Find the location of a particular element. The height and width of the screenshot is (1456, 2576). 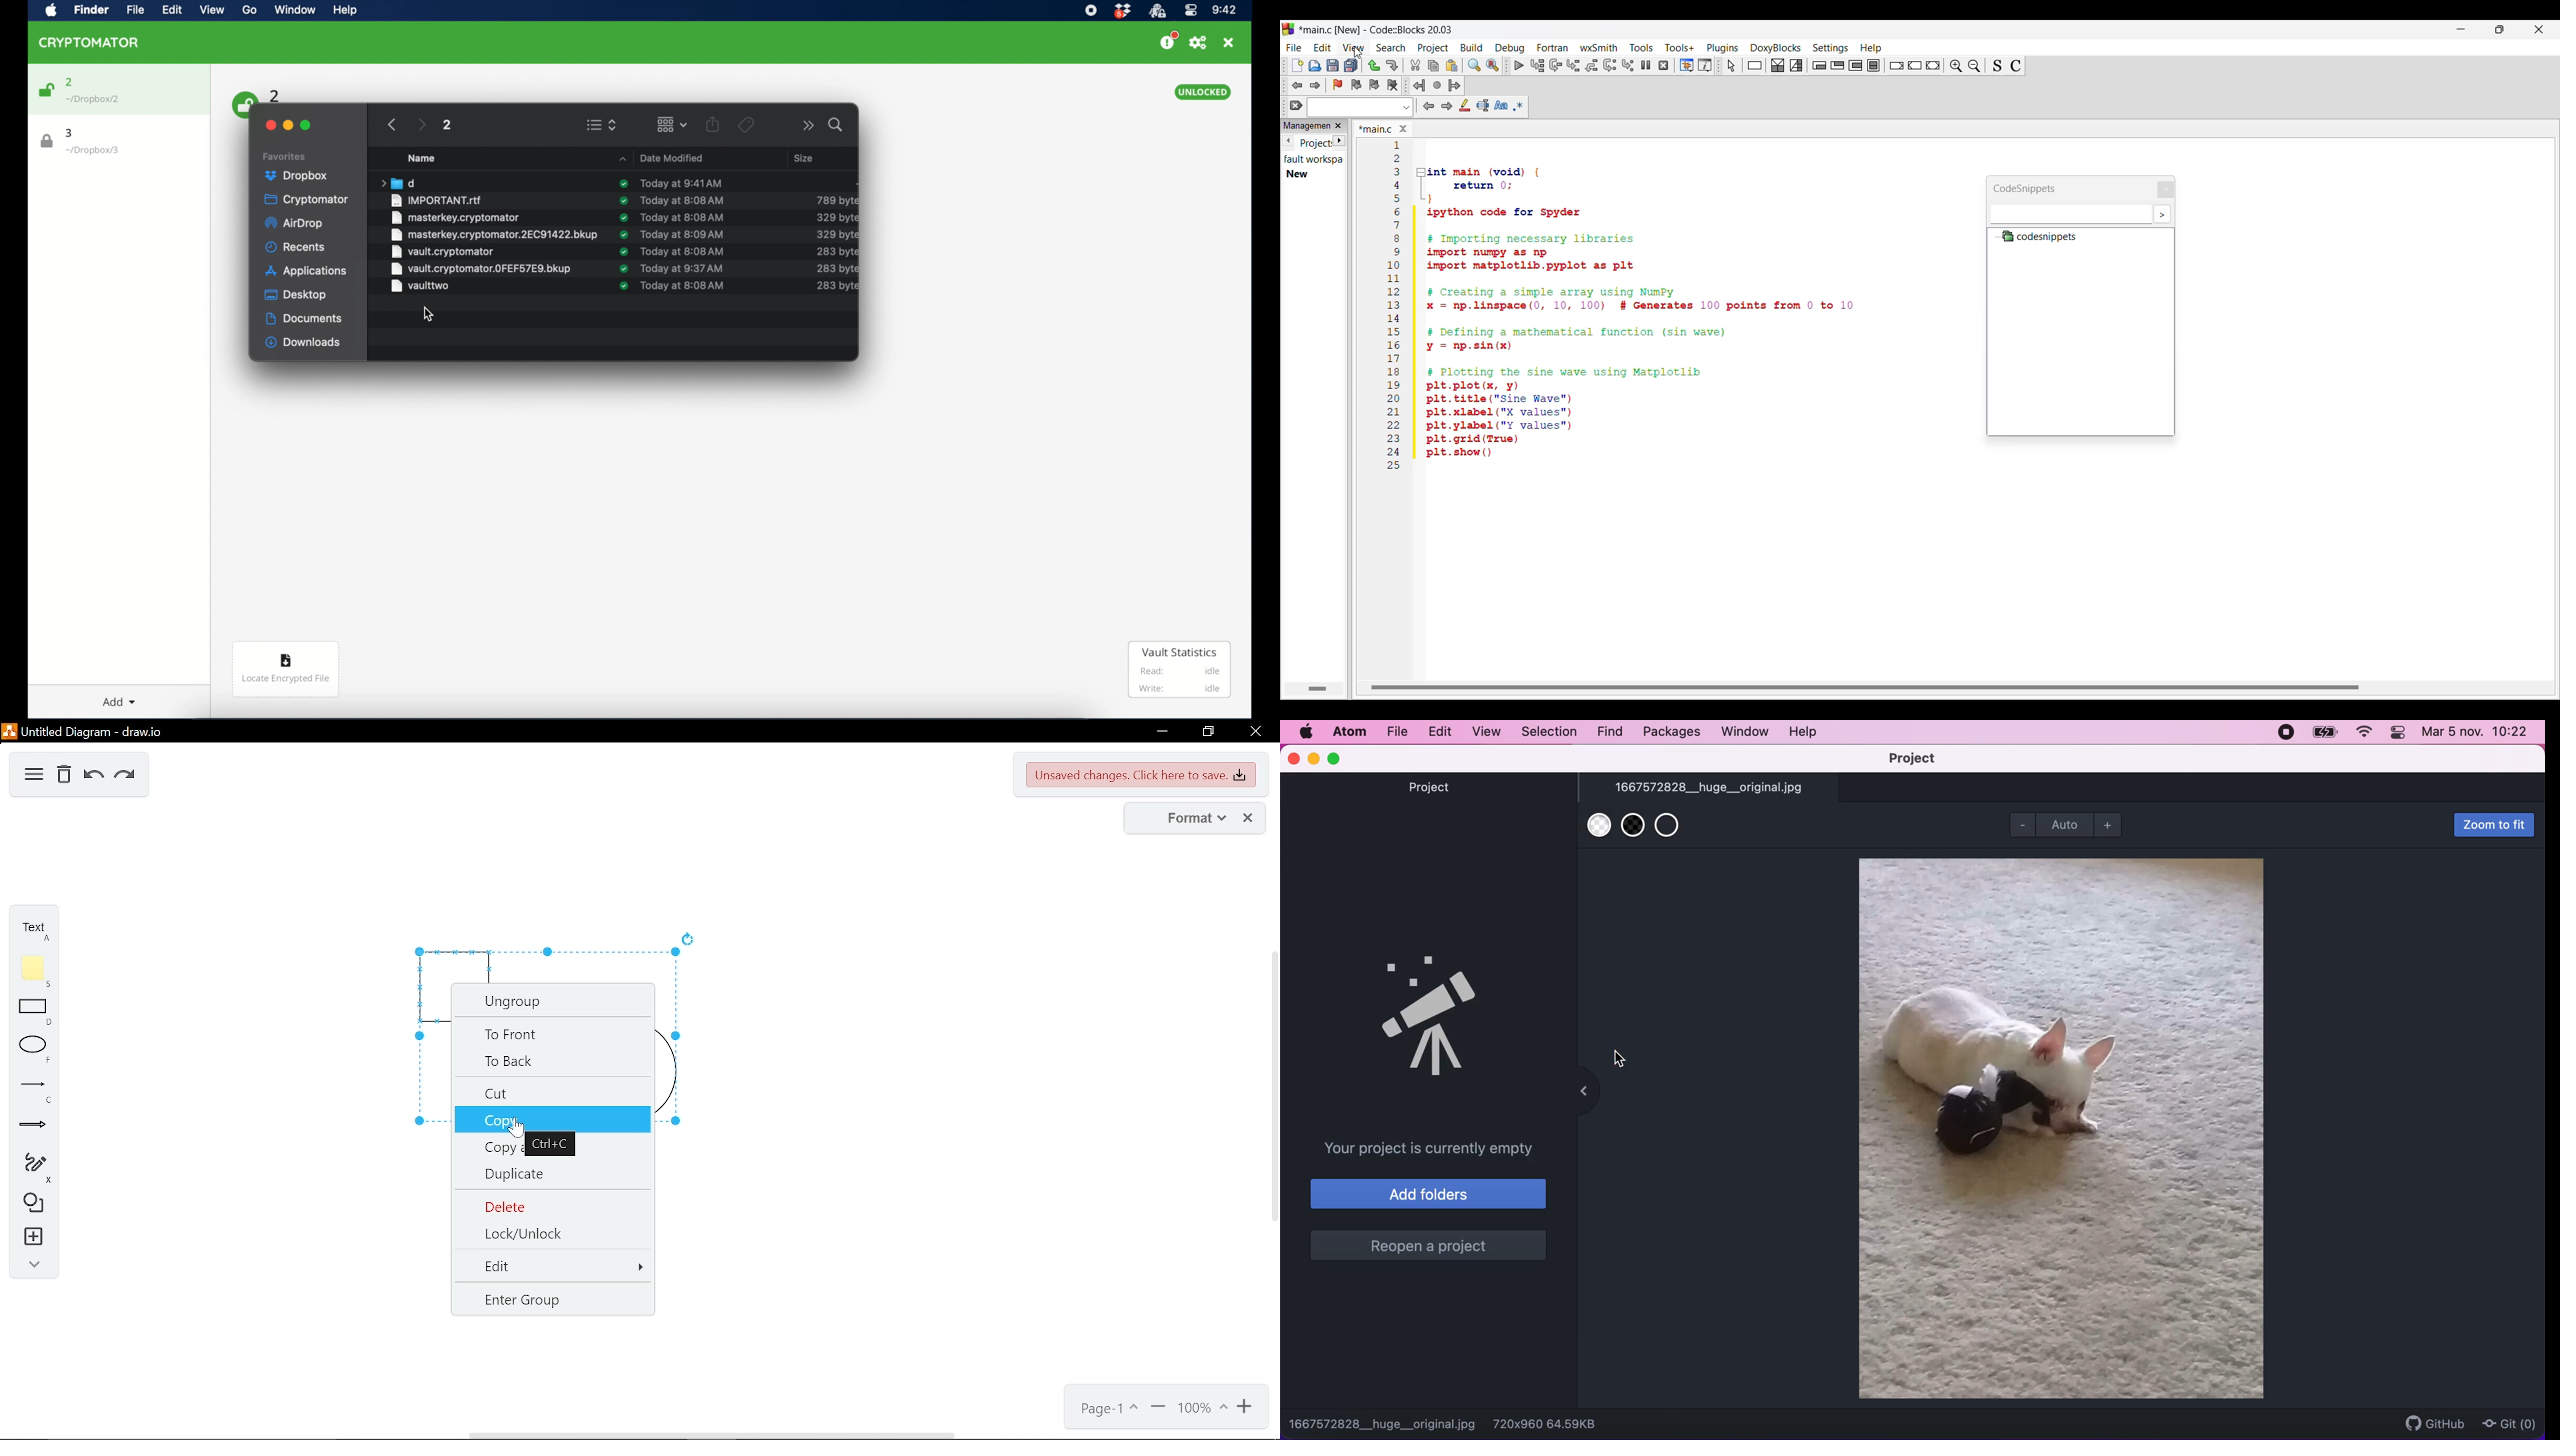

packages is located at coordinates (1669, 732).